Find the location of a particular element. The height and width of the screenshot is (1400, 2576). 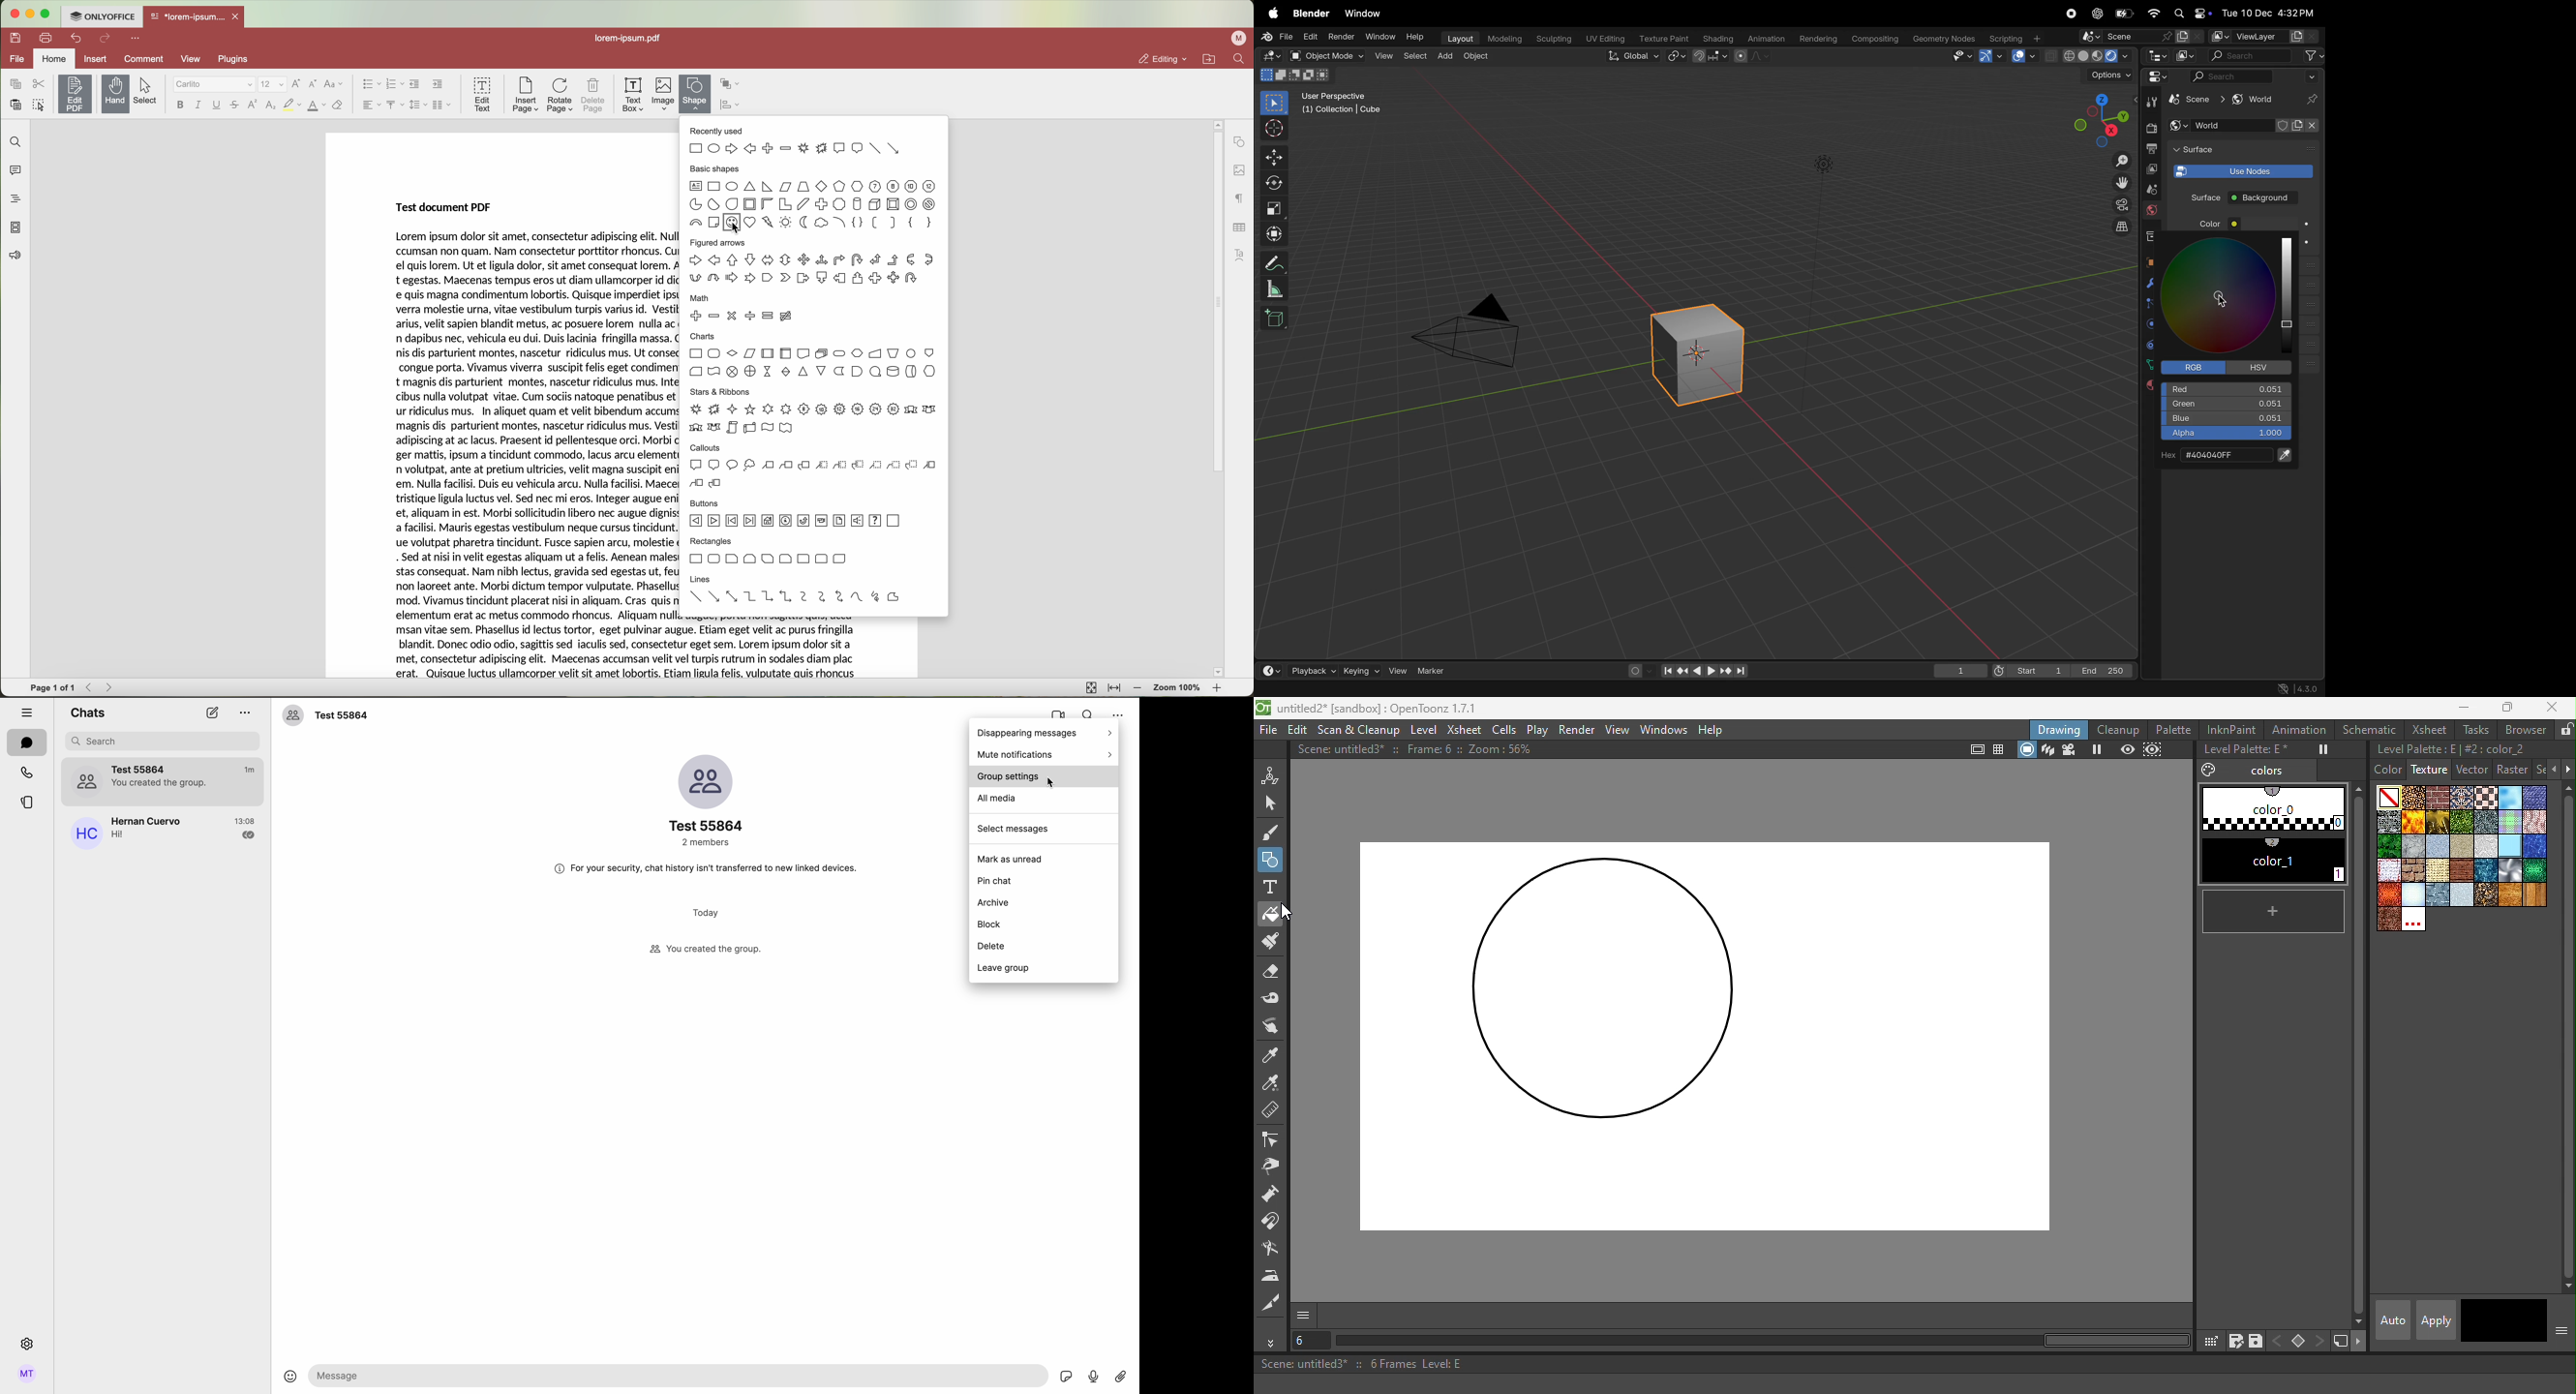

leaves.bmp is located at coordinates (2388, 846).